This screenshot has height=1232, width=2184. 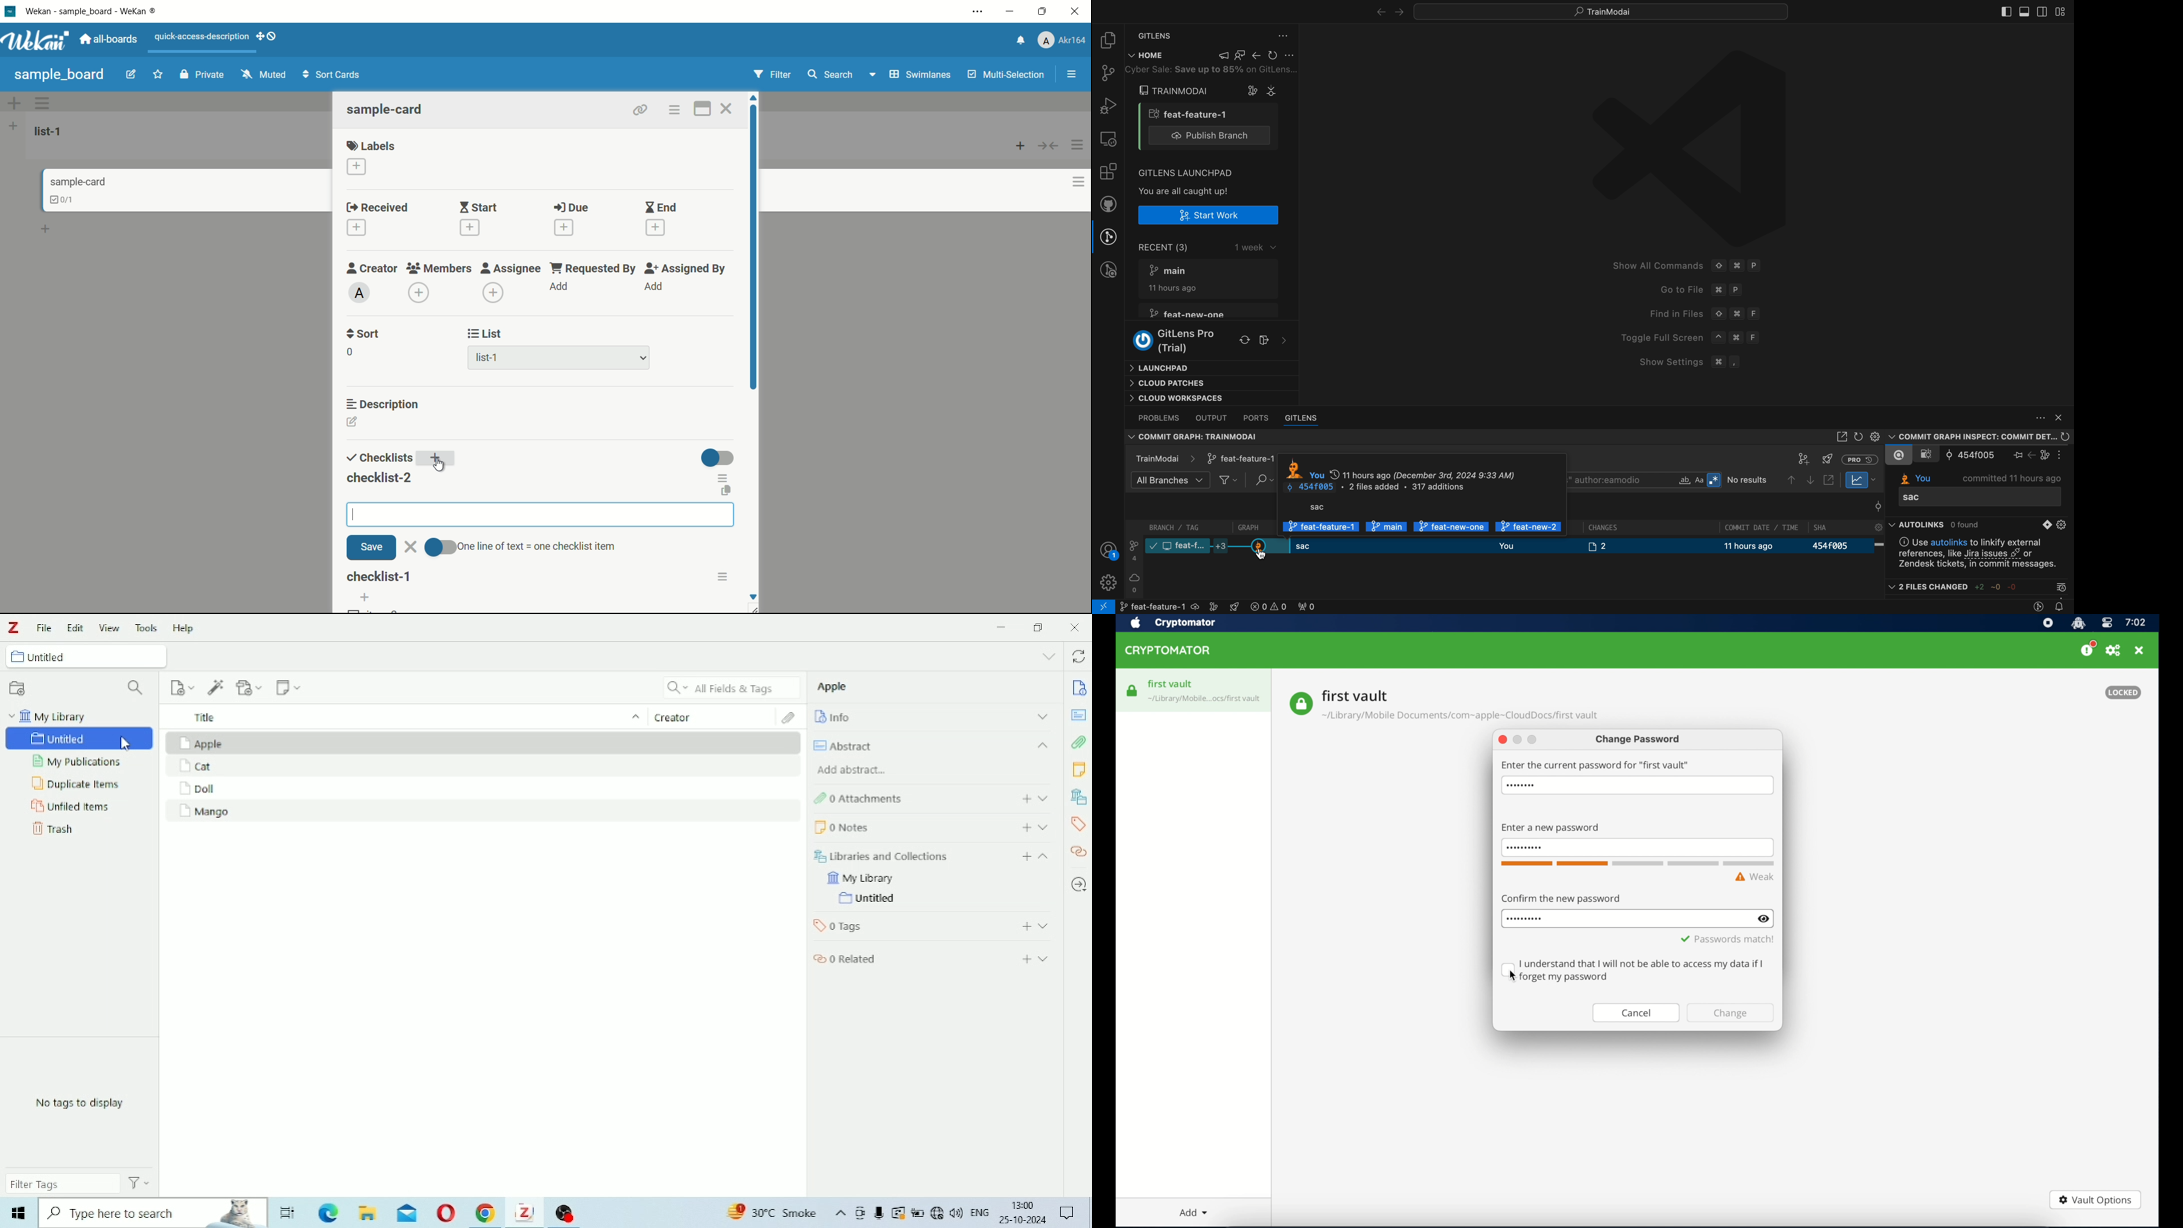 I want to click on , so click(x=367, y=1212).